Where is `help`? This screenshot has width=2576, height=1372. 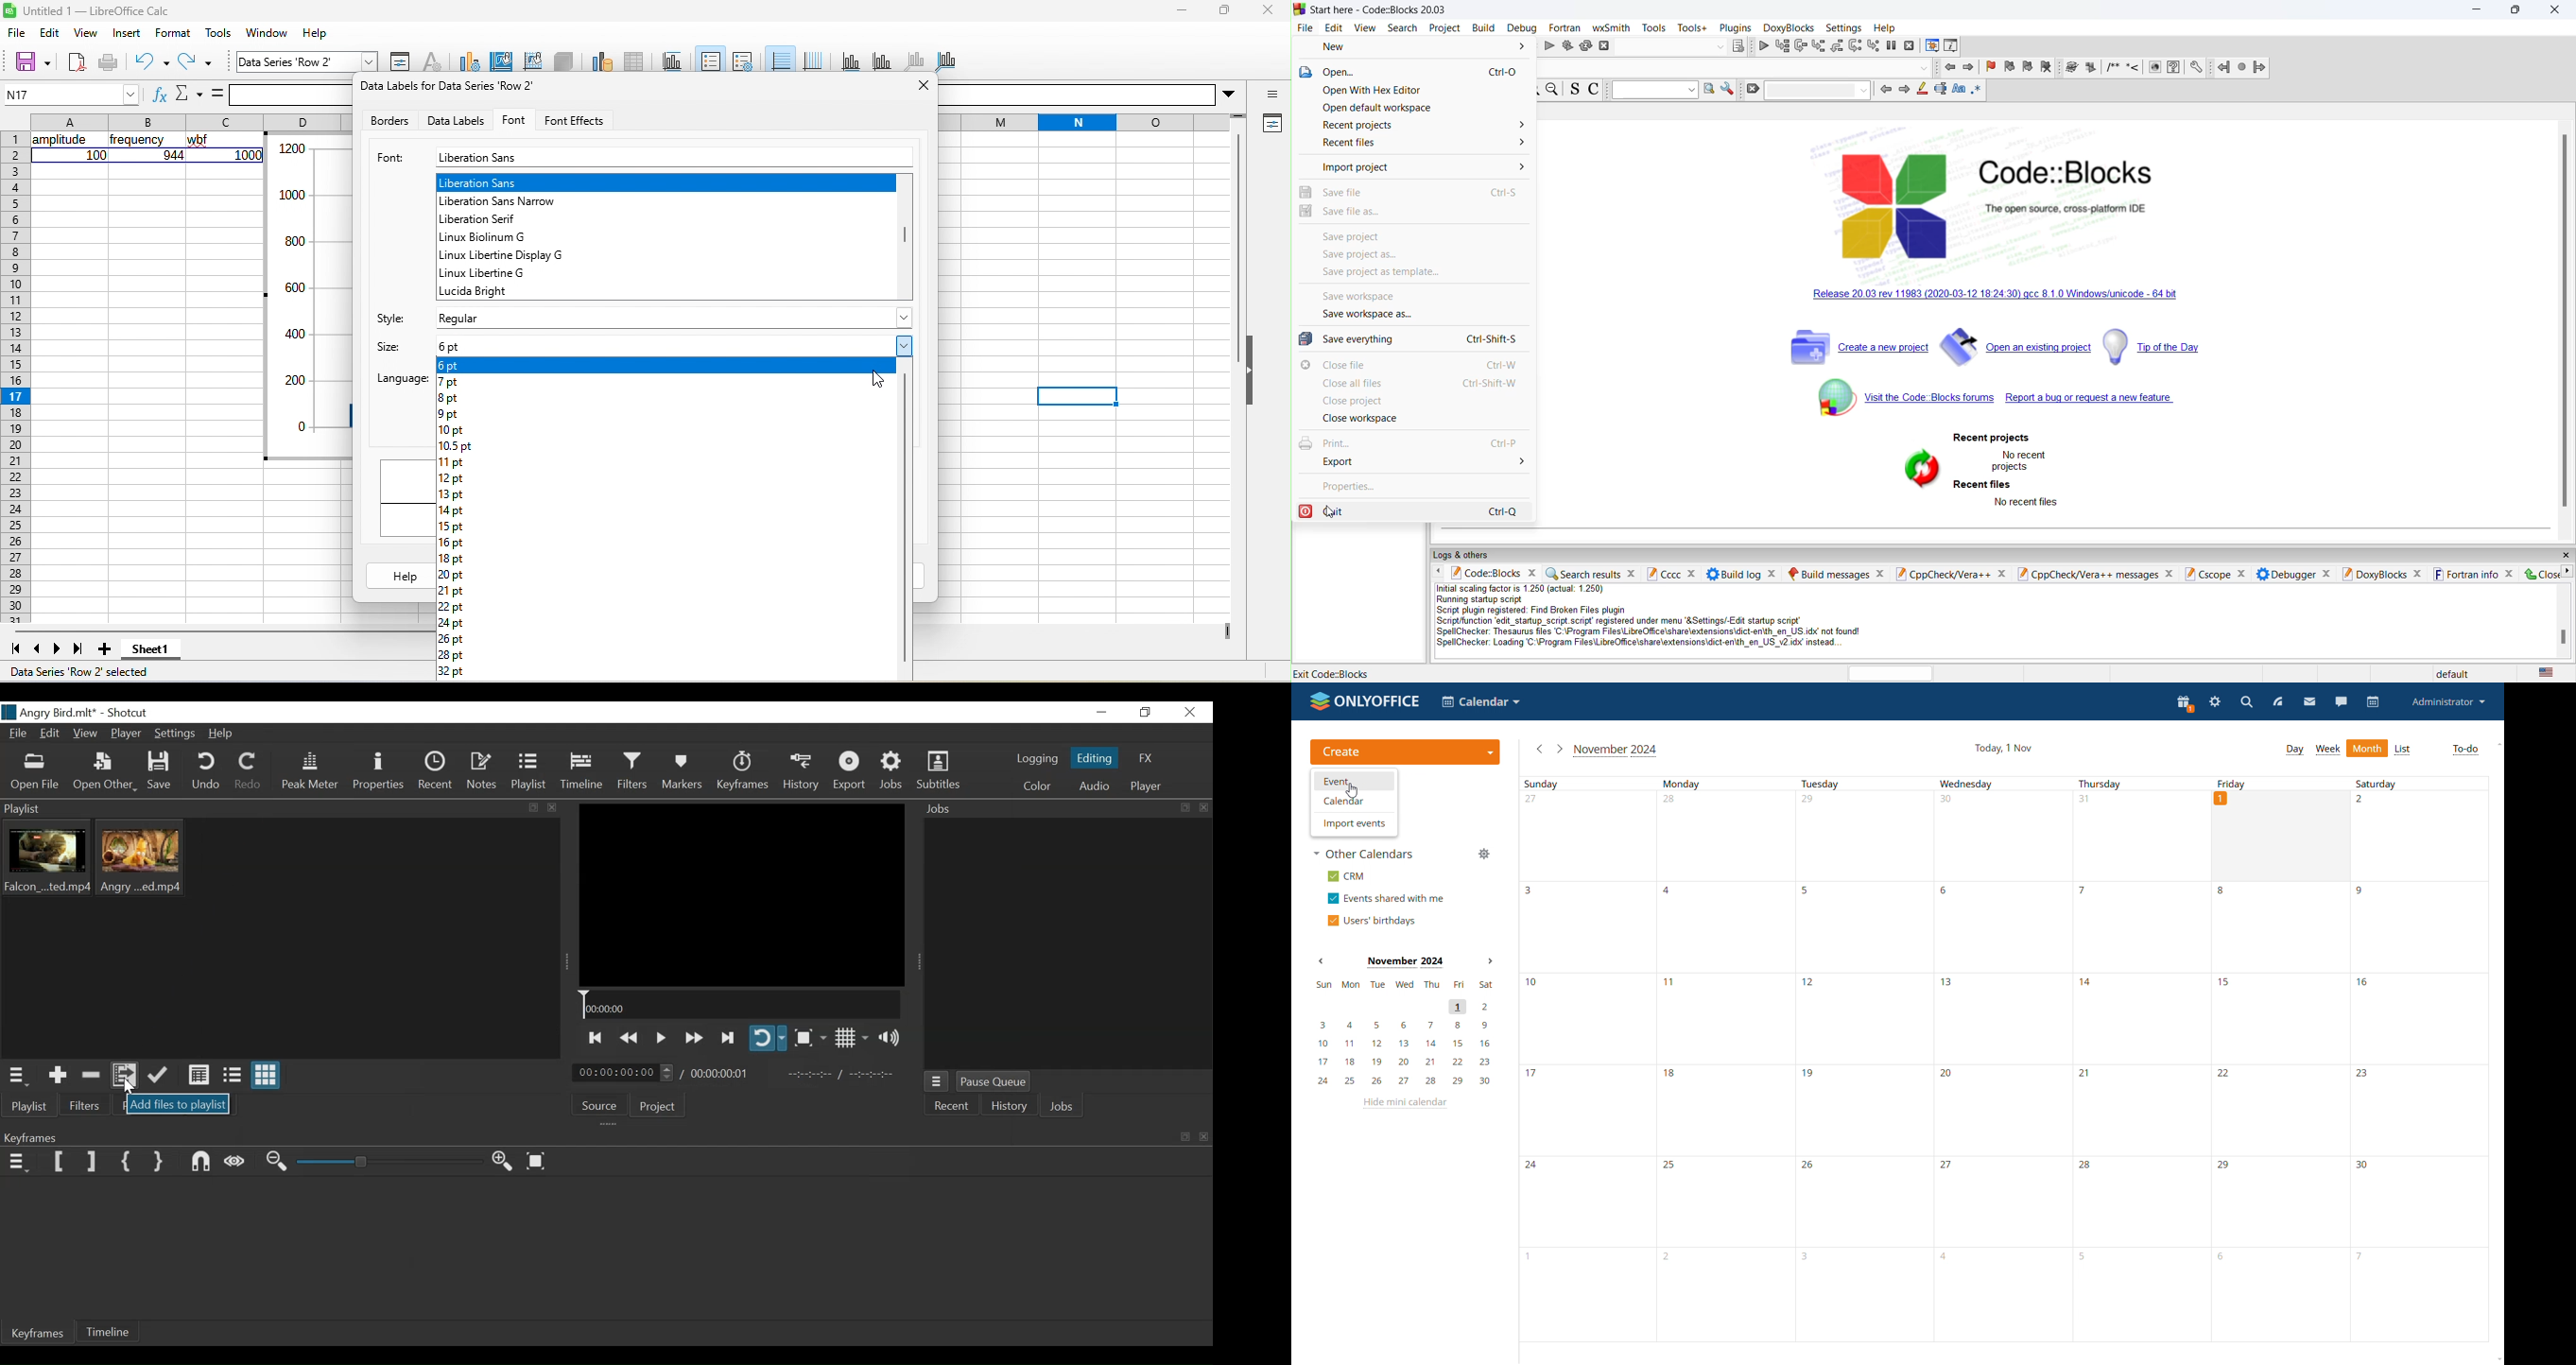
help is located at coordinates (394, 576).